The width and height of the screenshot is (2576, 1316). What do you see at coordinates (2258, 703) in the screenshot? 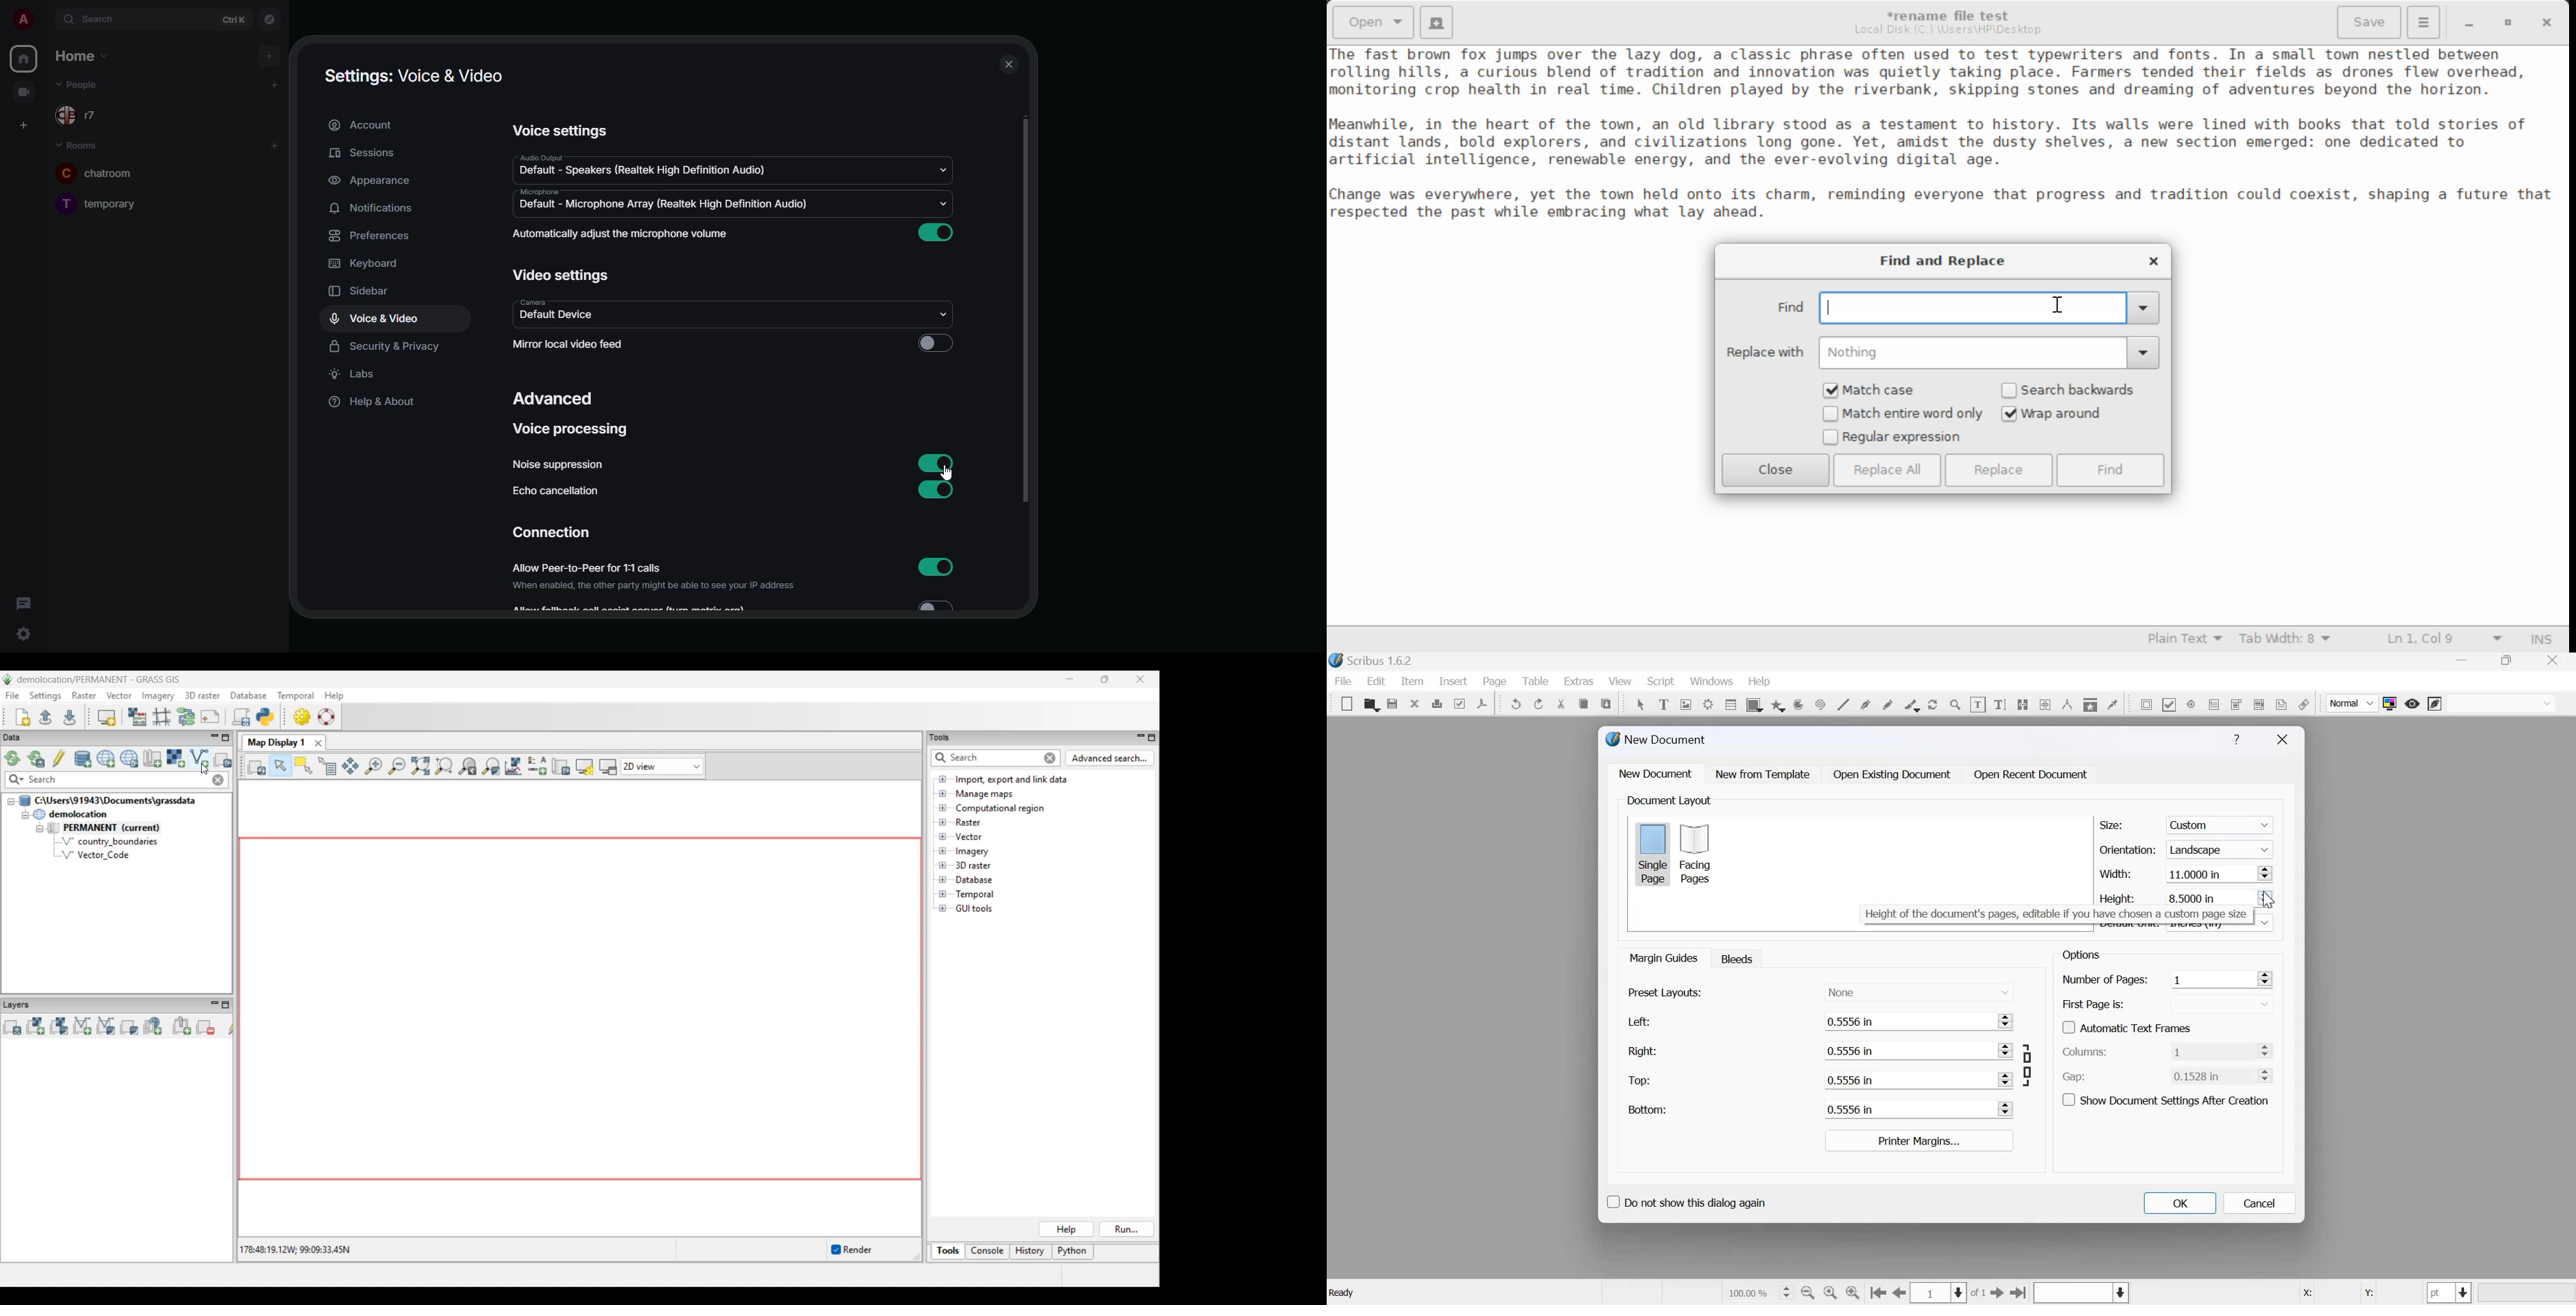
I see `PDF list box` at bounding box center [2258, 703].